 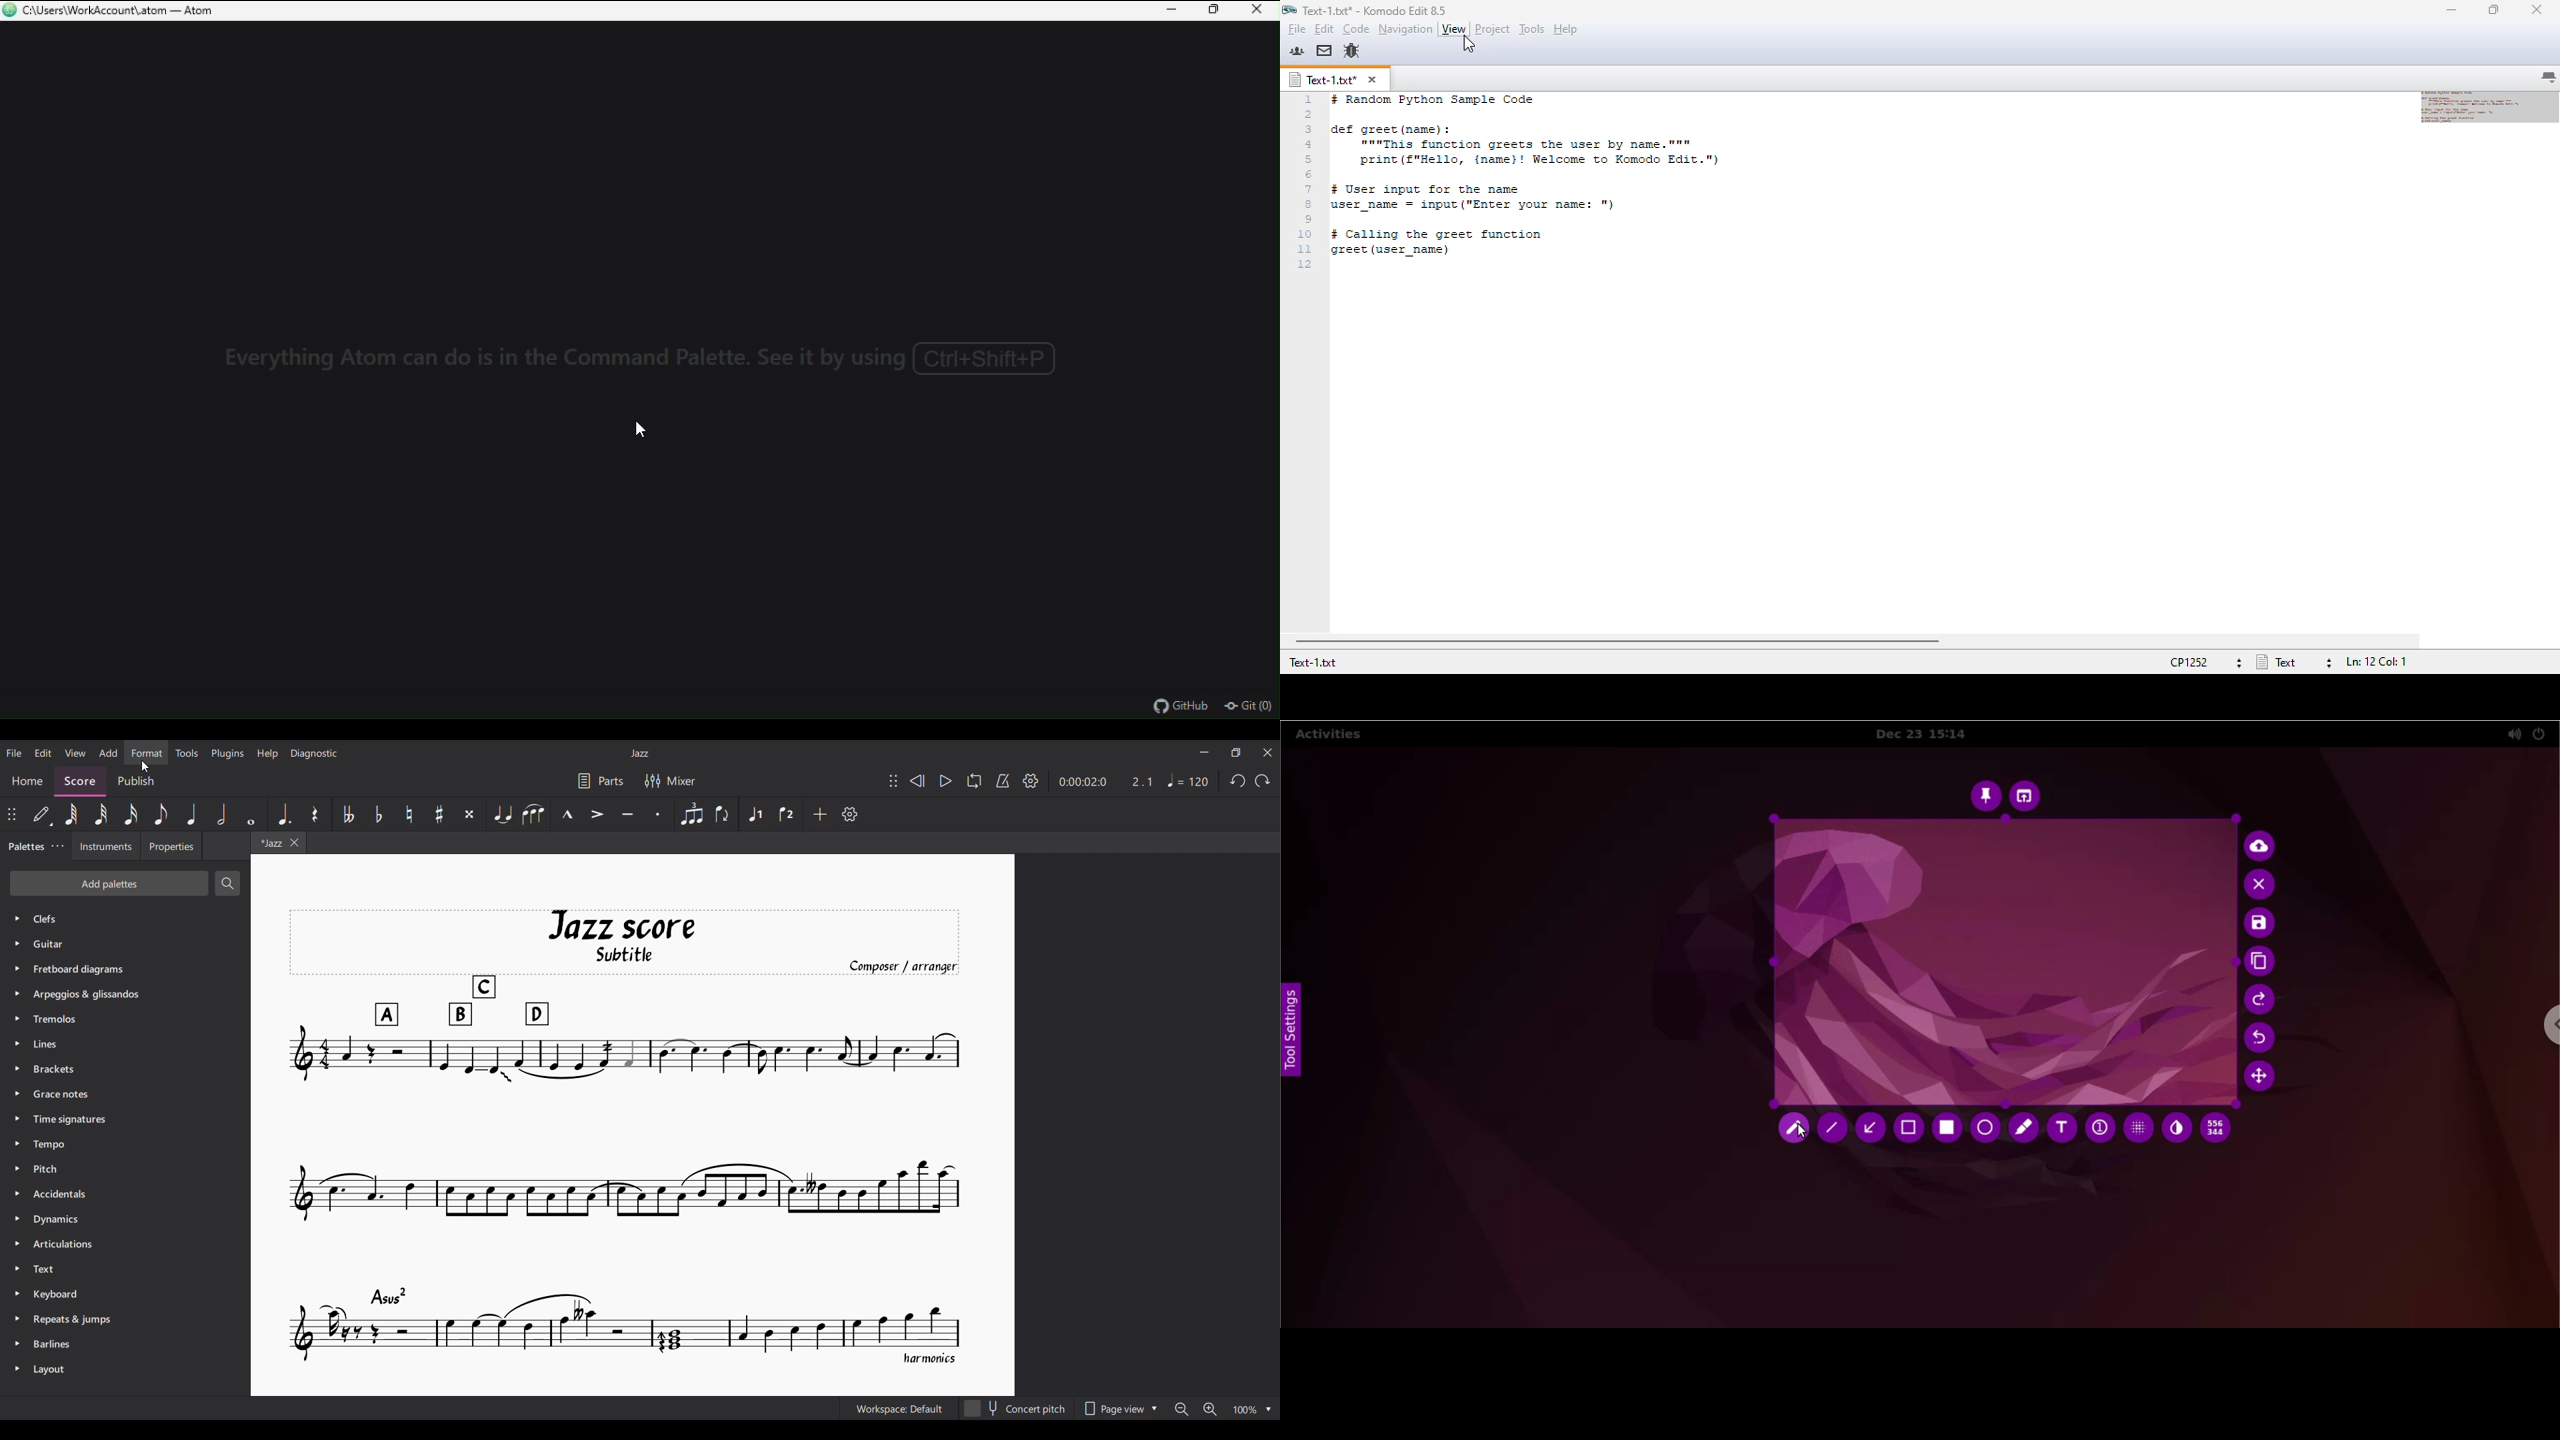 What do you see at coordinates (893, 781) in the screenshot?
I see `Change position` at bounding box center [893, 781].